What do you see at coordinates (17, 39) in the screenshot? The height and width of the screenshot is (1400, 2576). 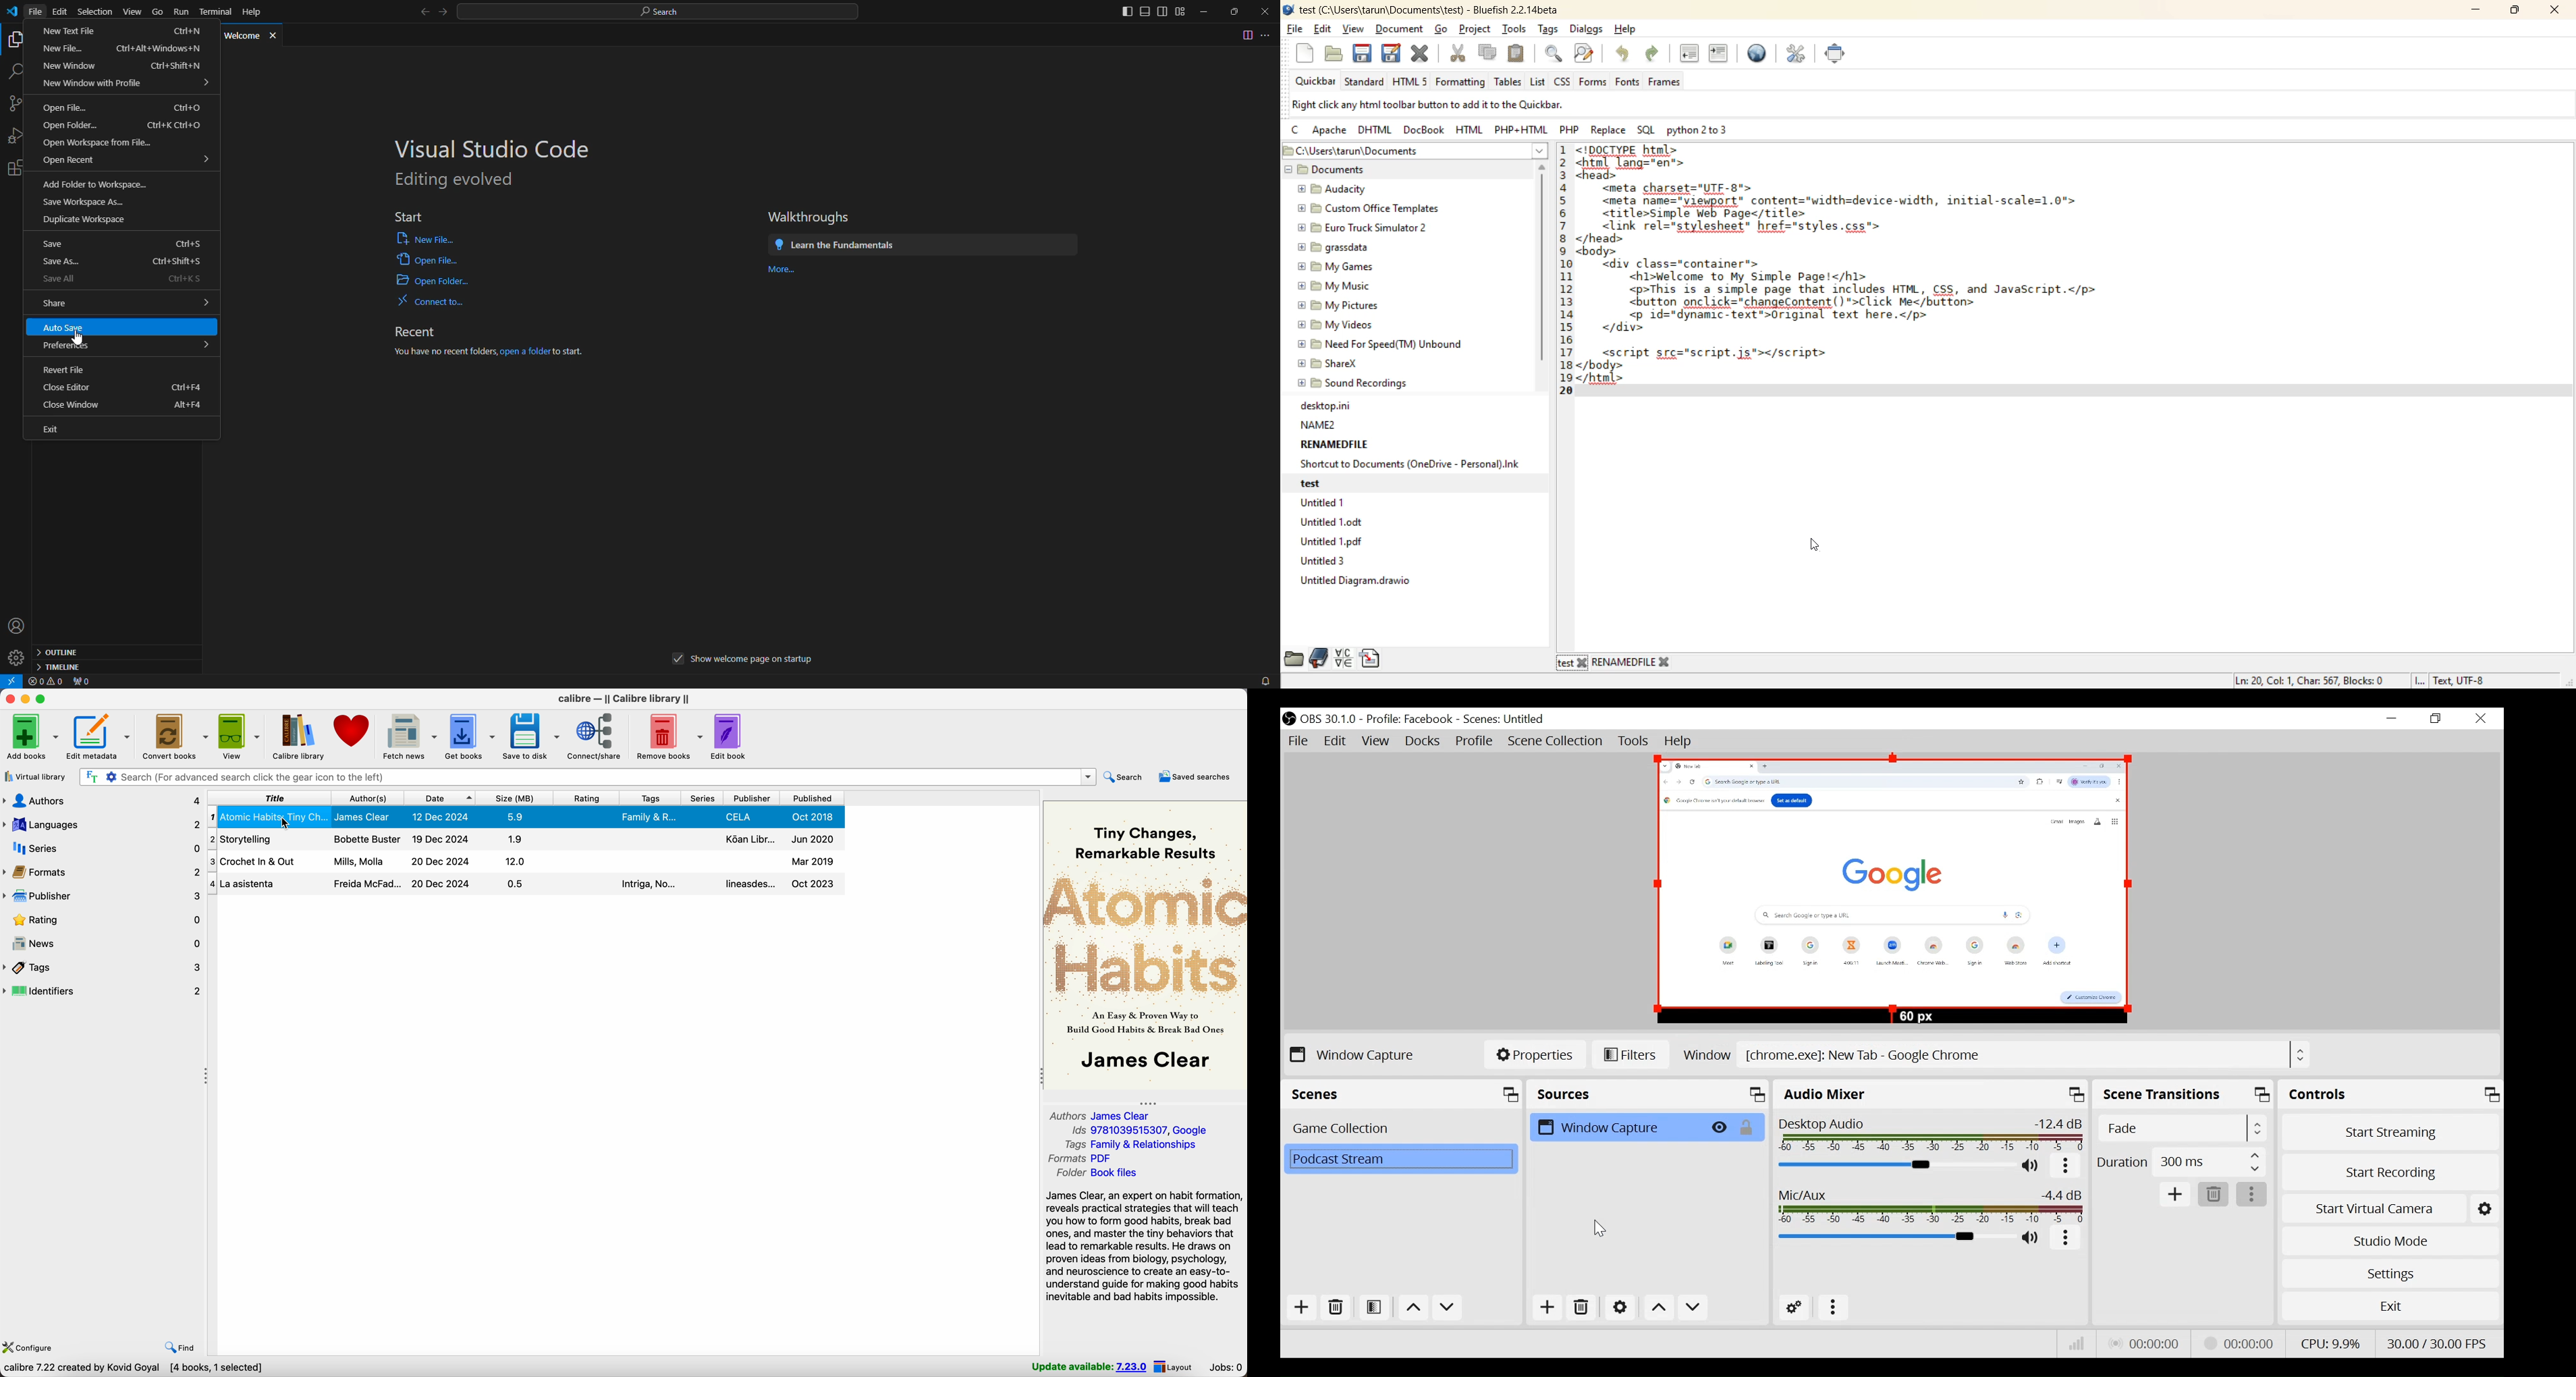 I see `explorer` at bounding box center [17, 39].